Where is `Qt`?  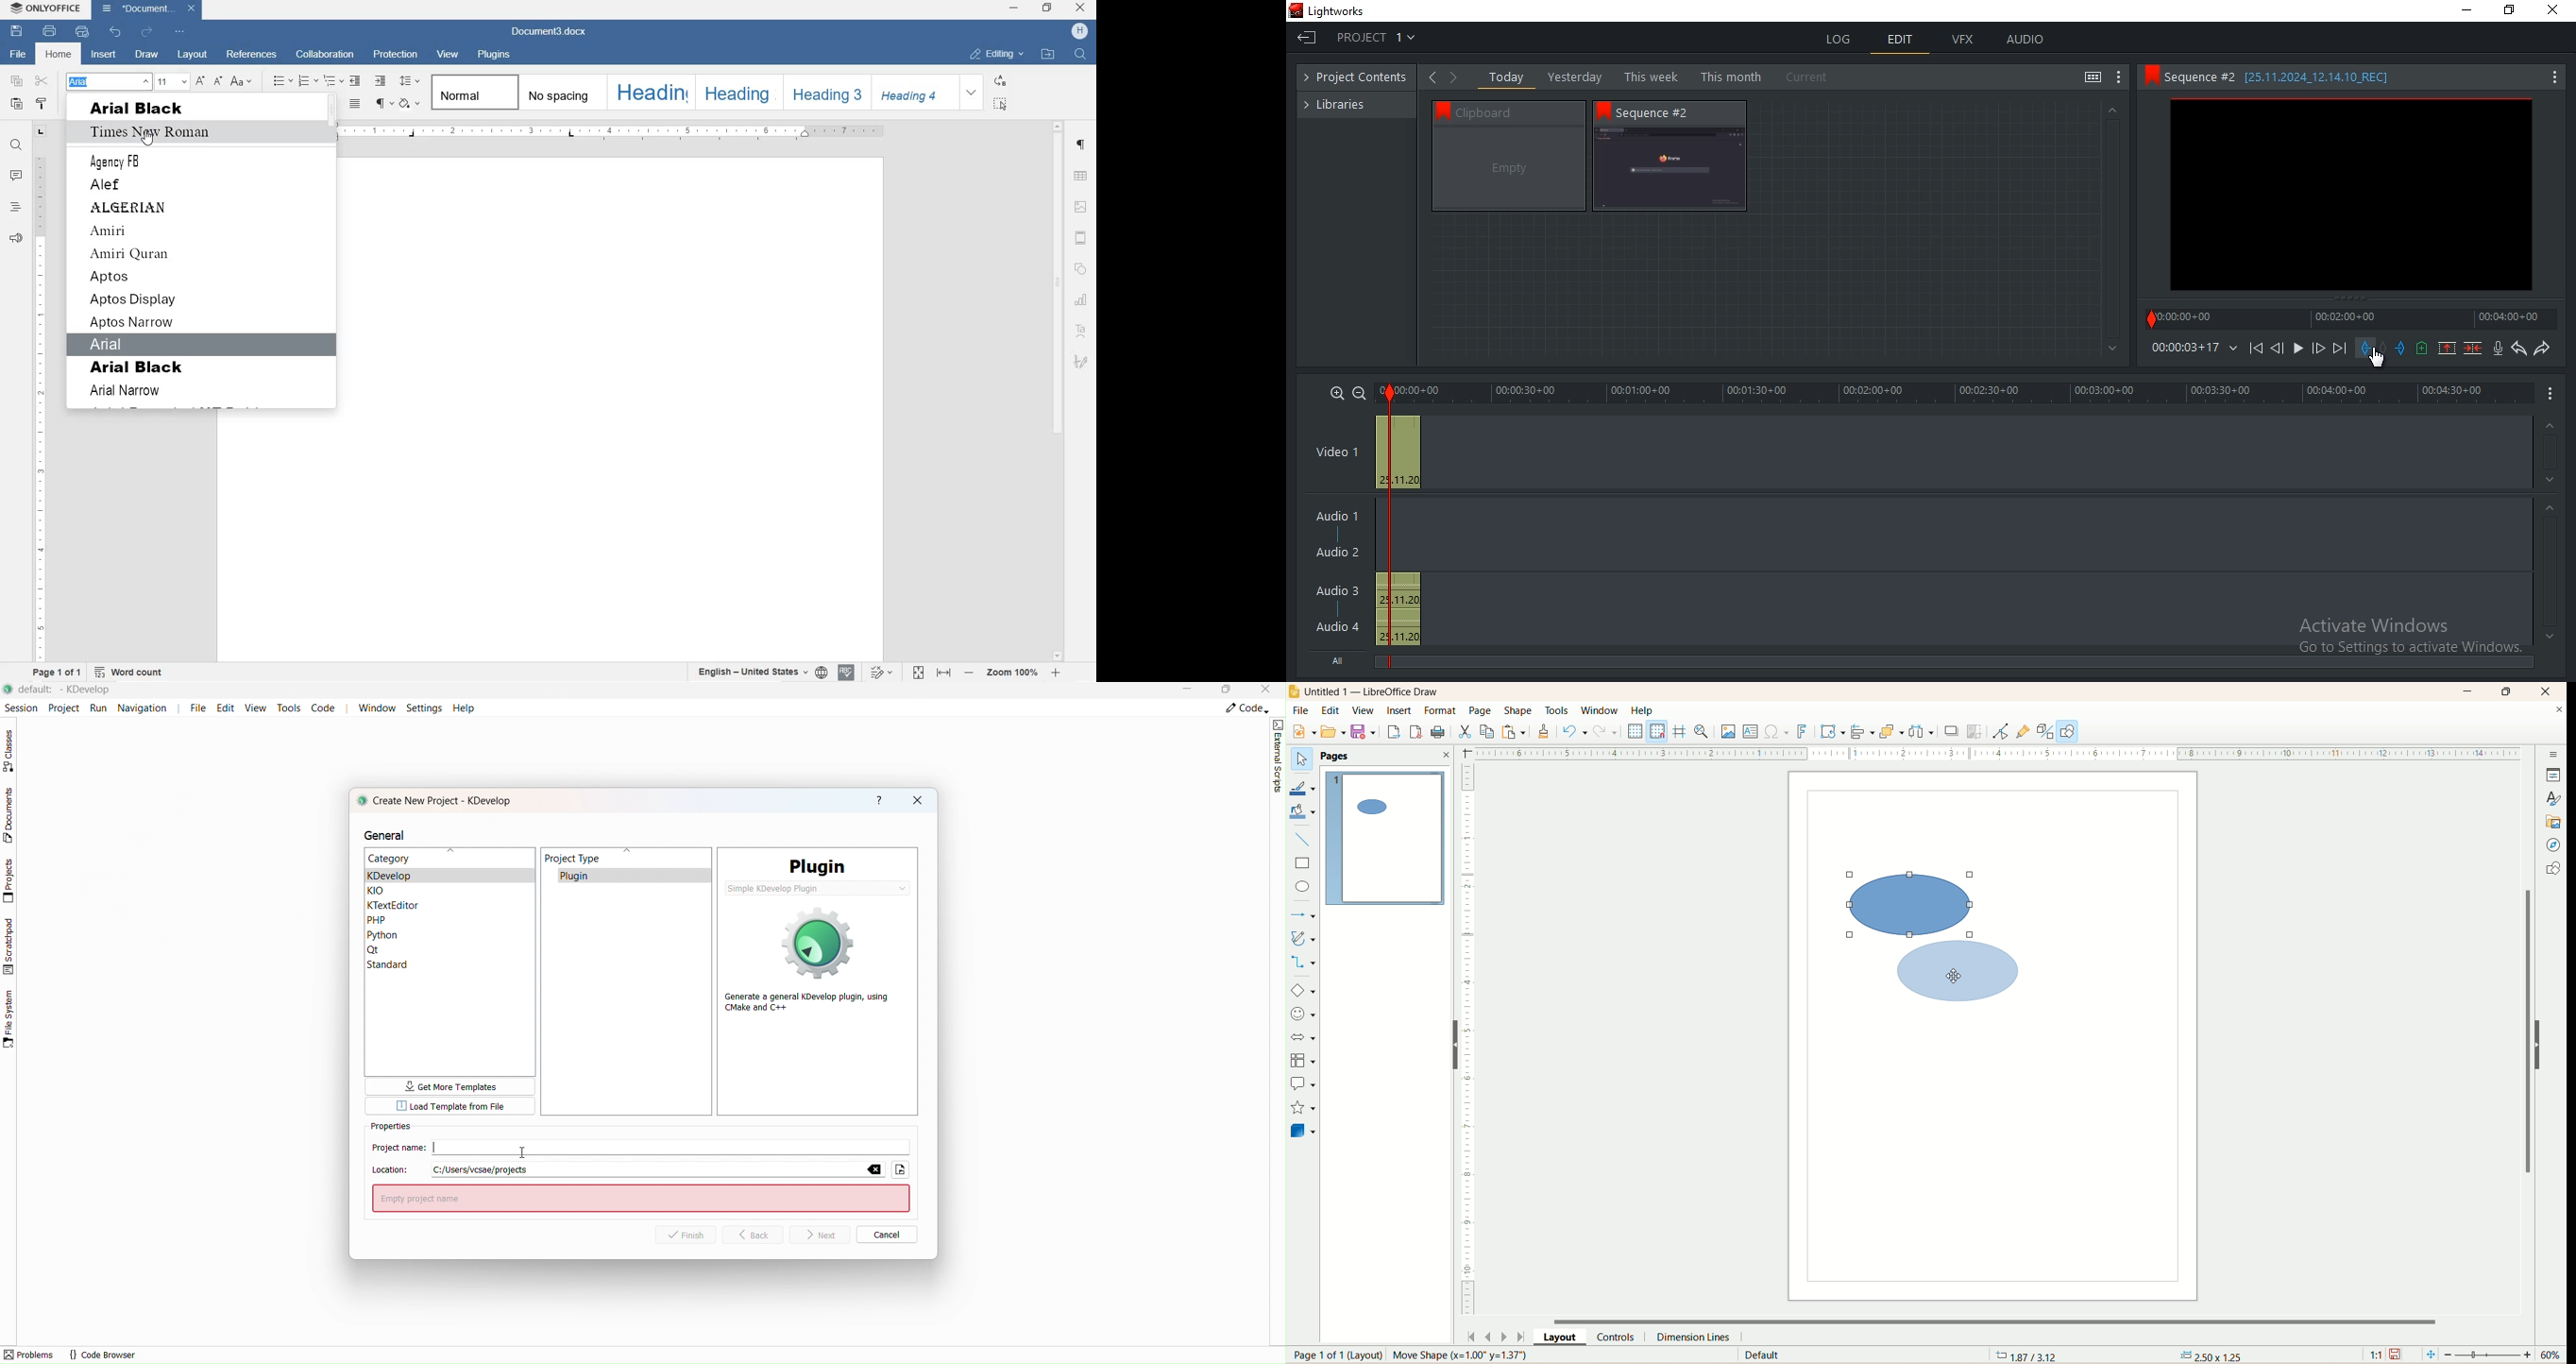 Qt is located at coordinates (407, 949).